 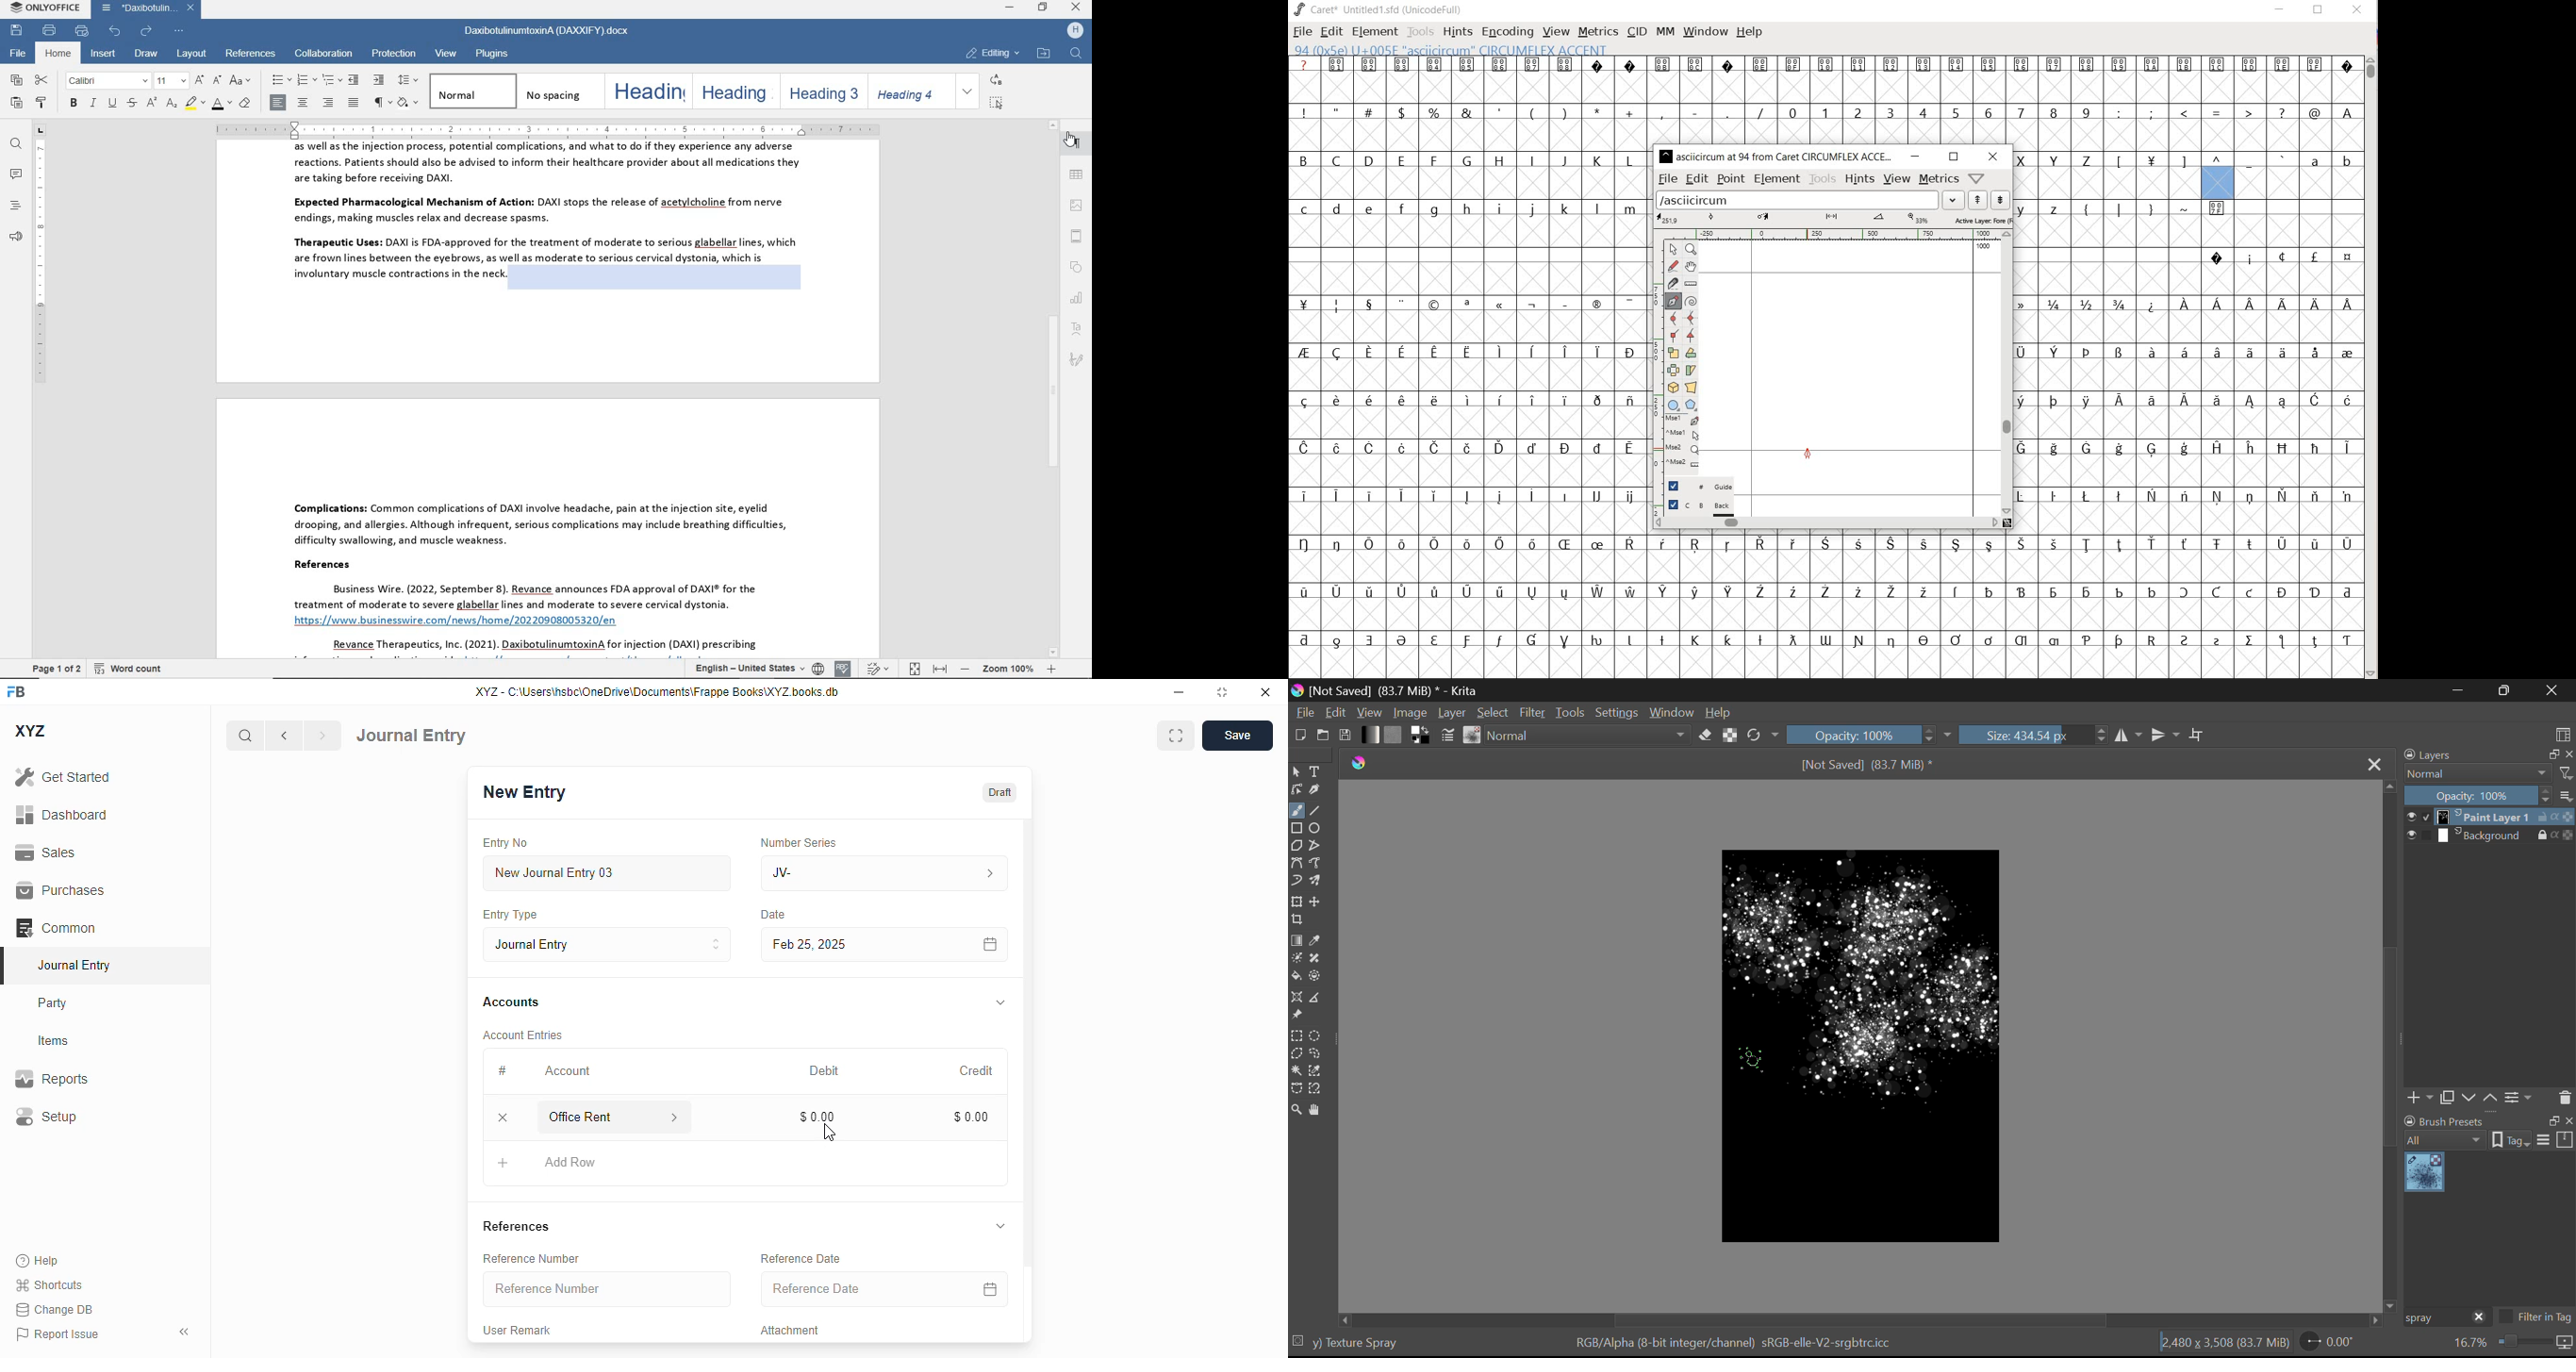 I want to click on Edit, so click(x=1336, y=712).